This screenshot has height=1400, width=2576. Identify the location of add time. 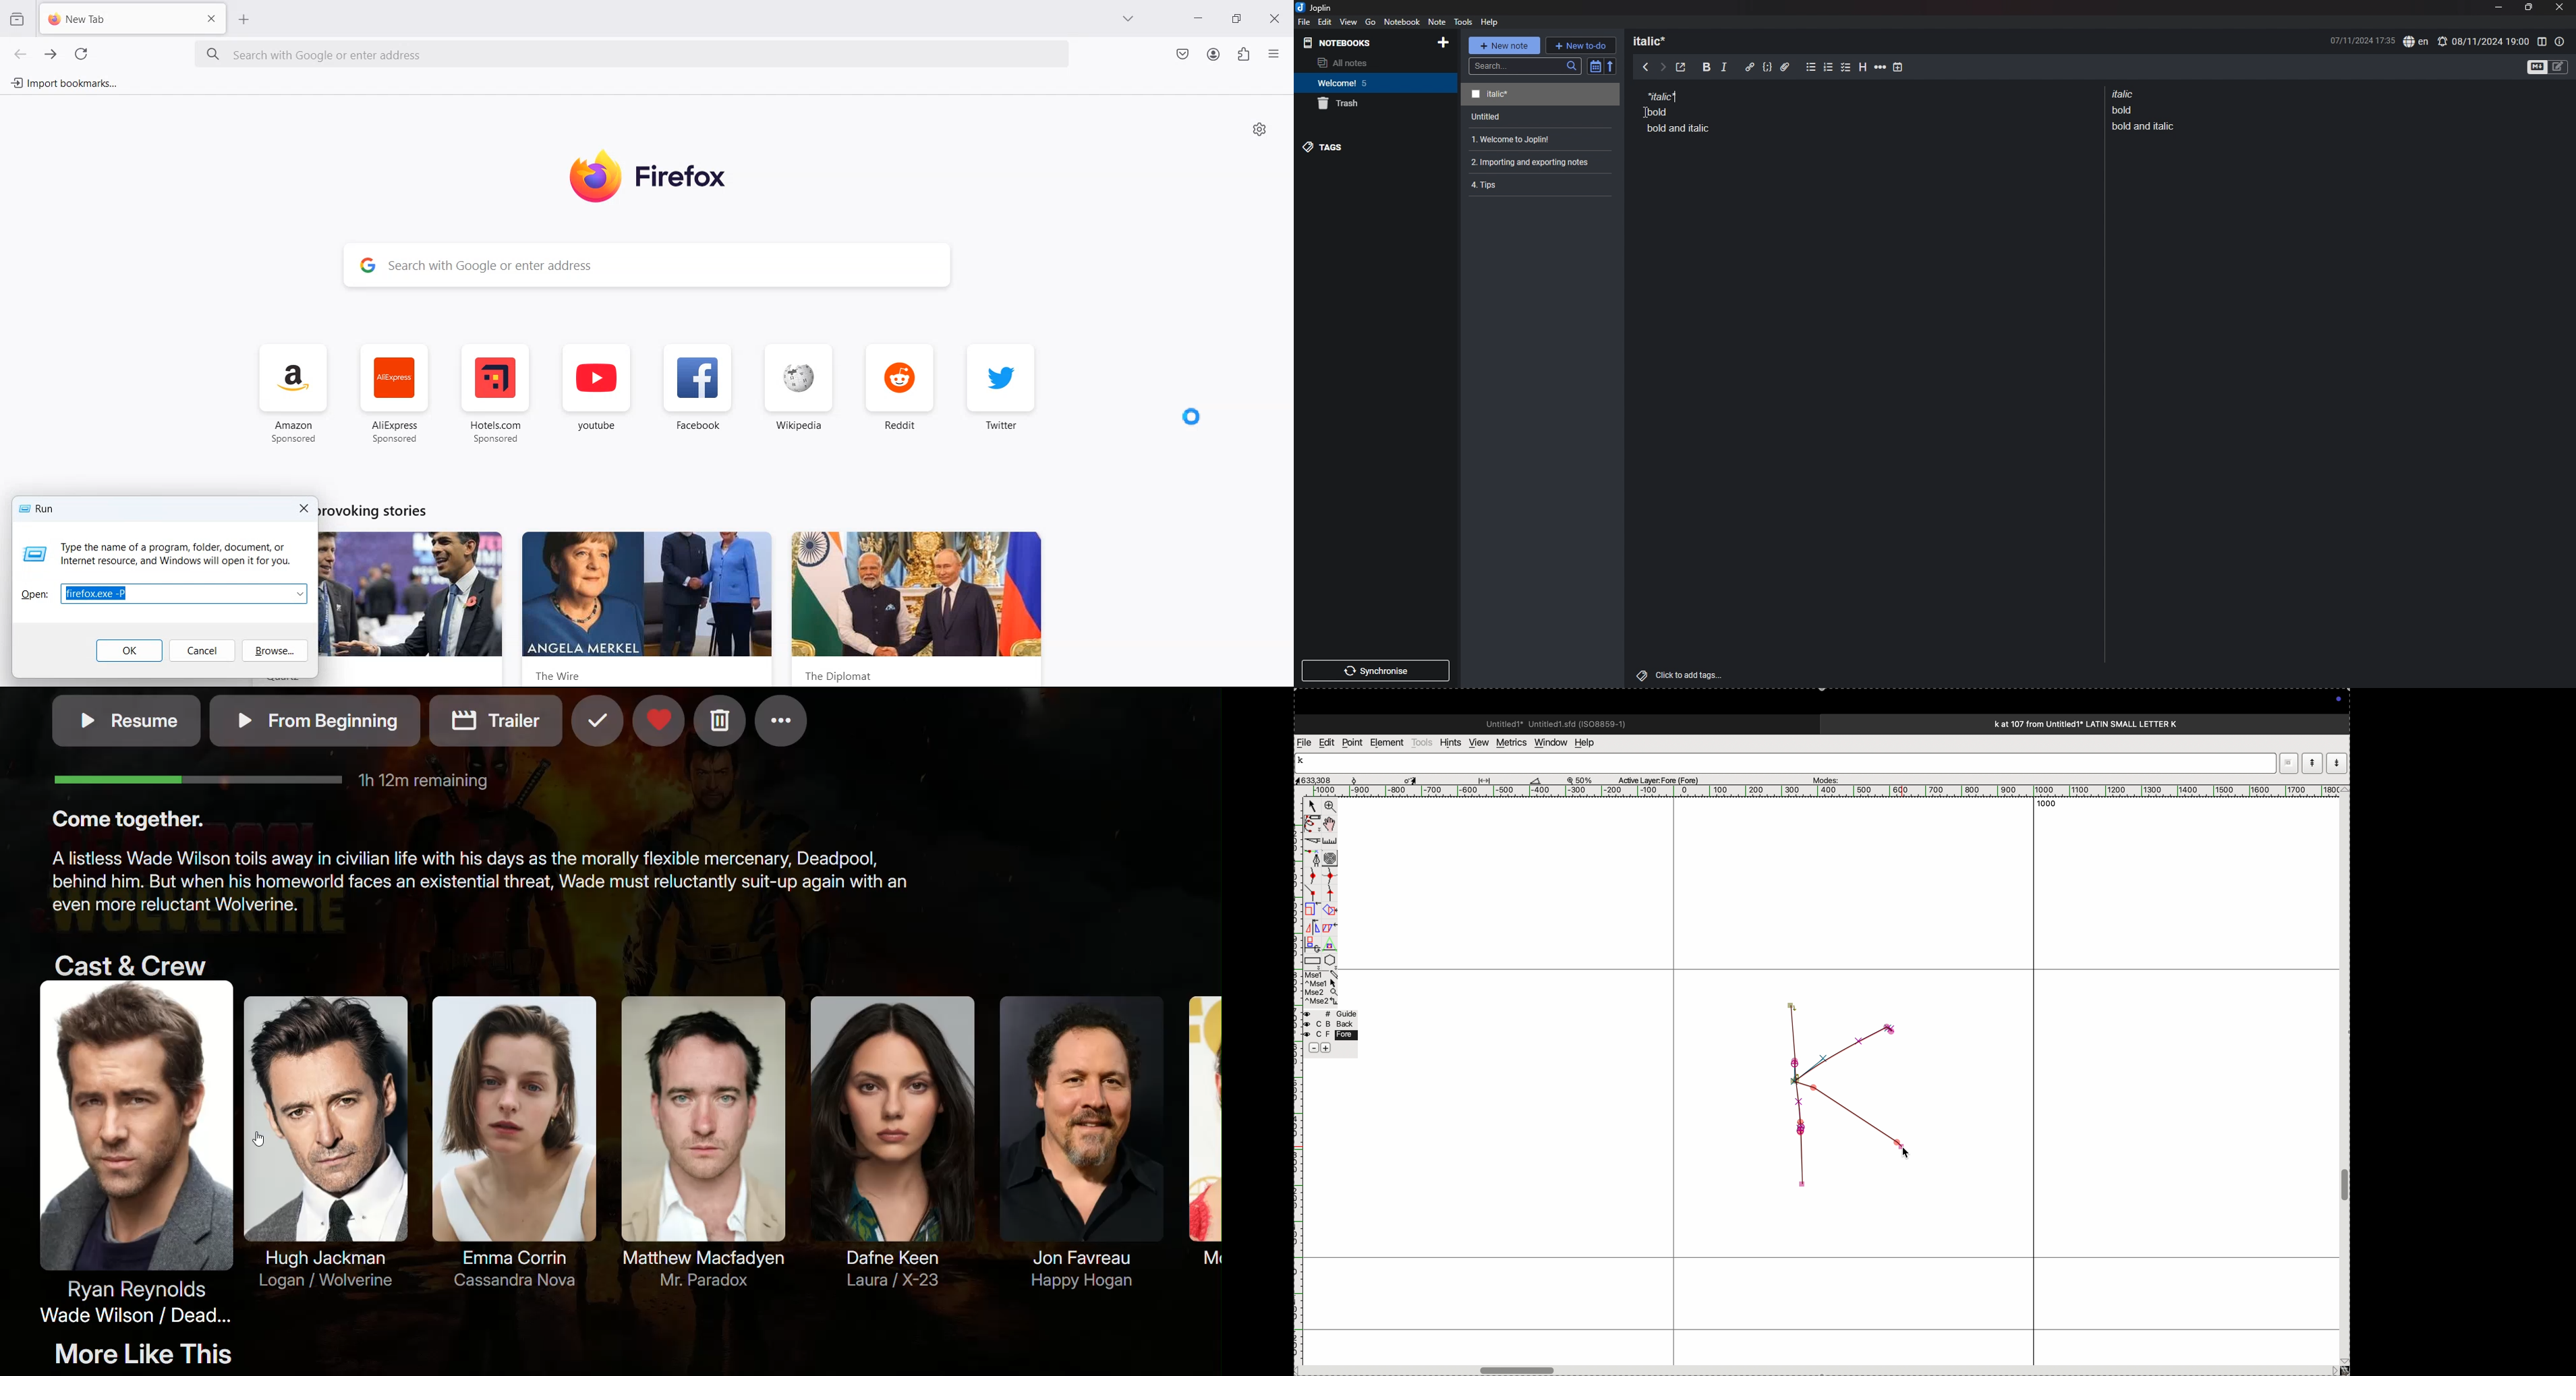
(1898, 67).